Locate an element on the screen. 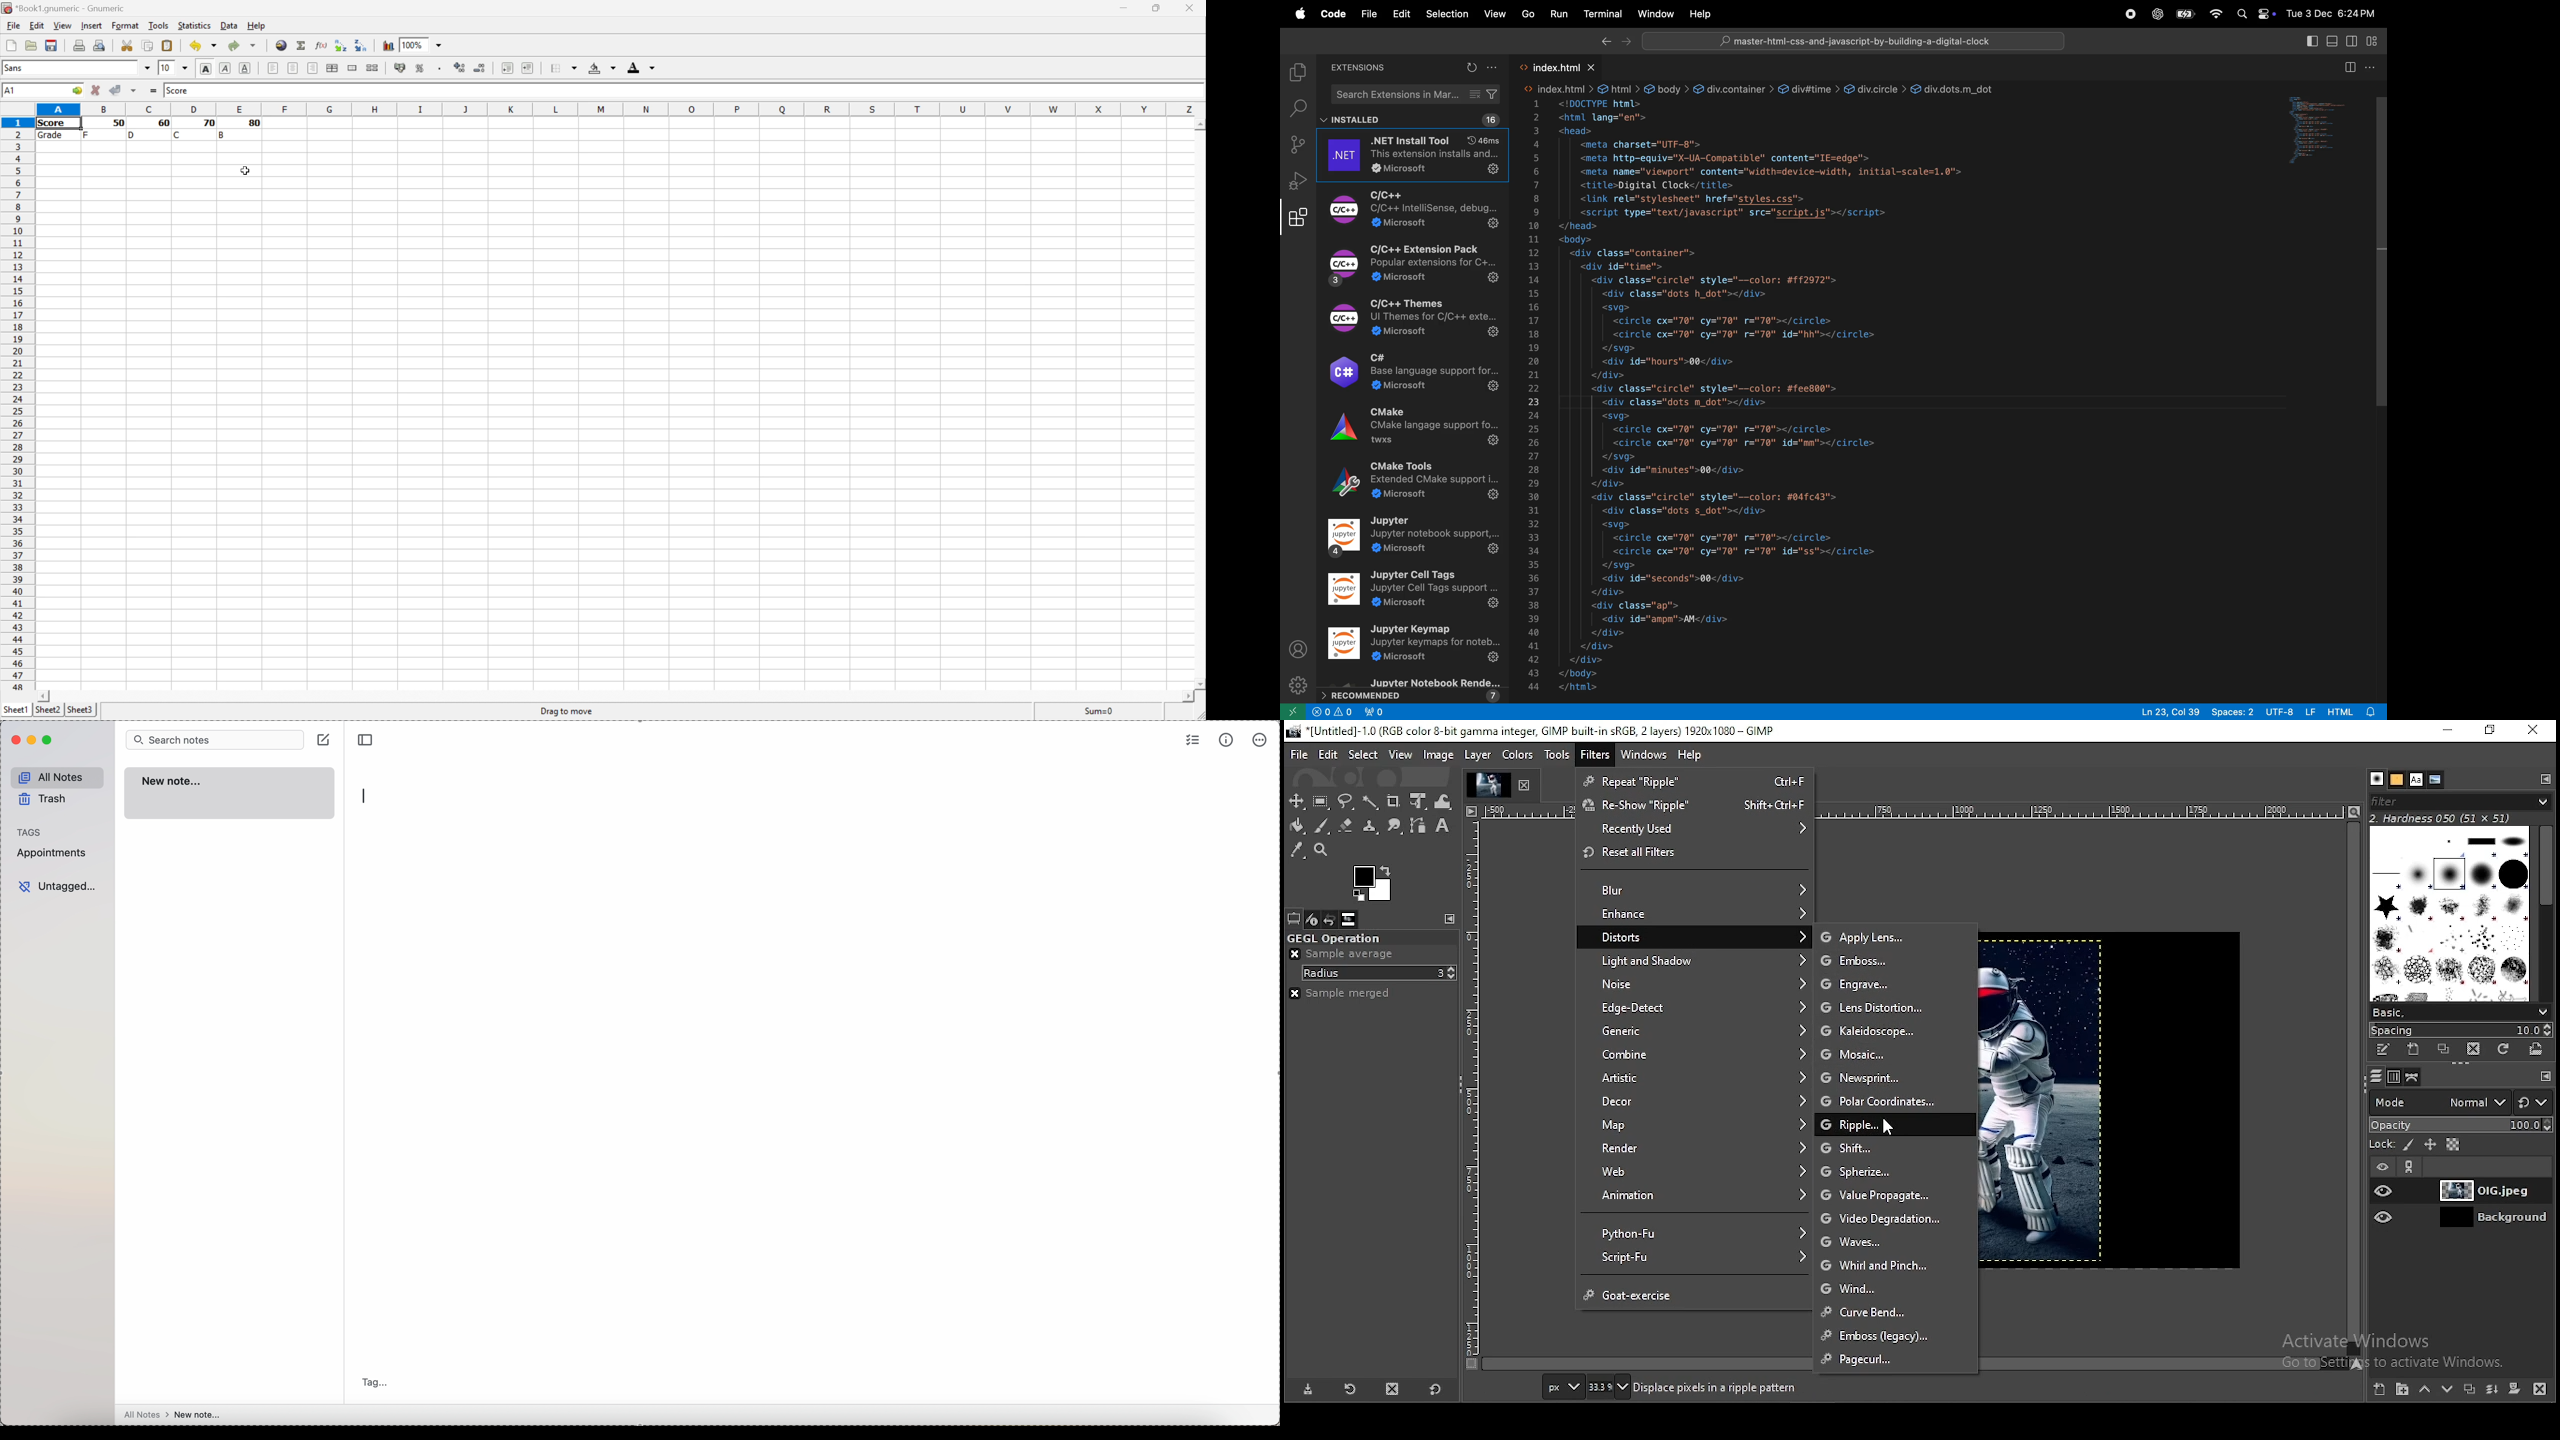 The image size is (2576, 1456). A1 is located at coordinates (11, 90).